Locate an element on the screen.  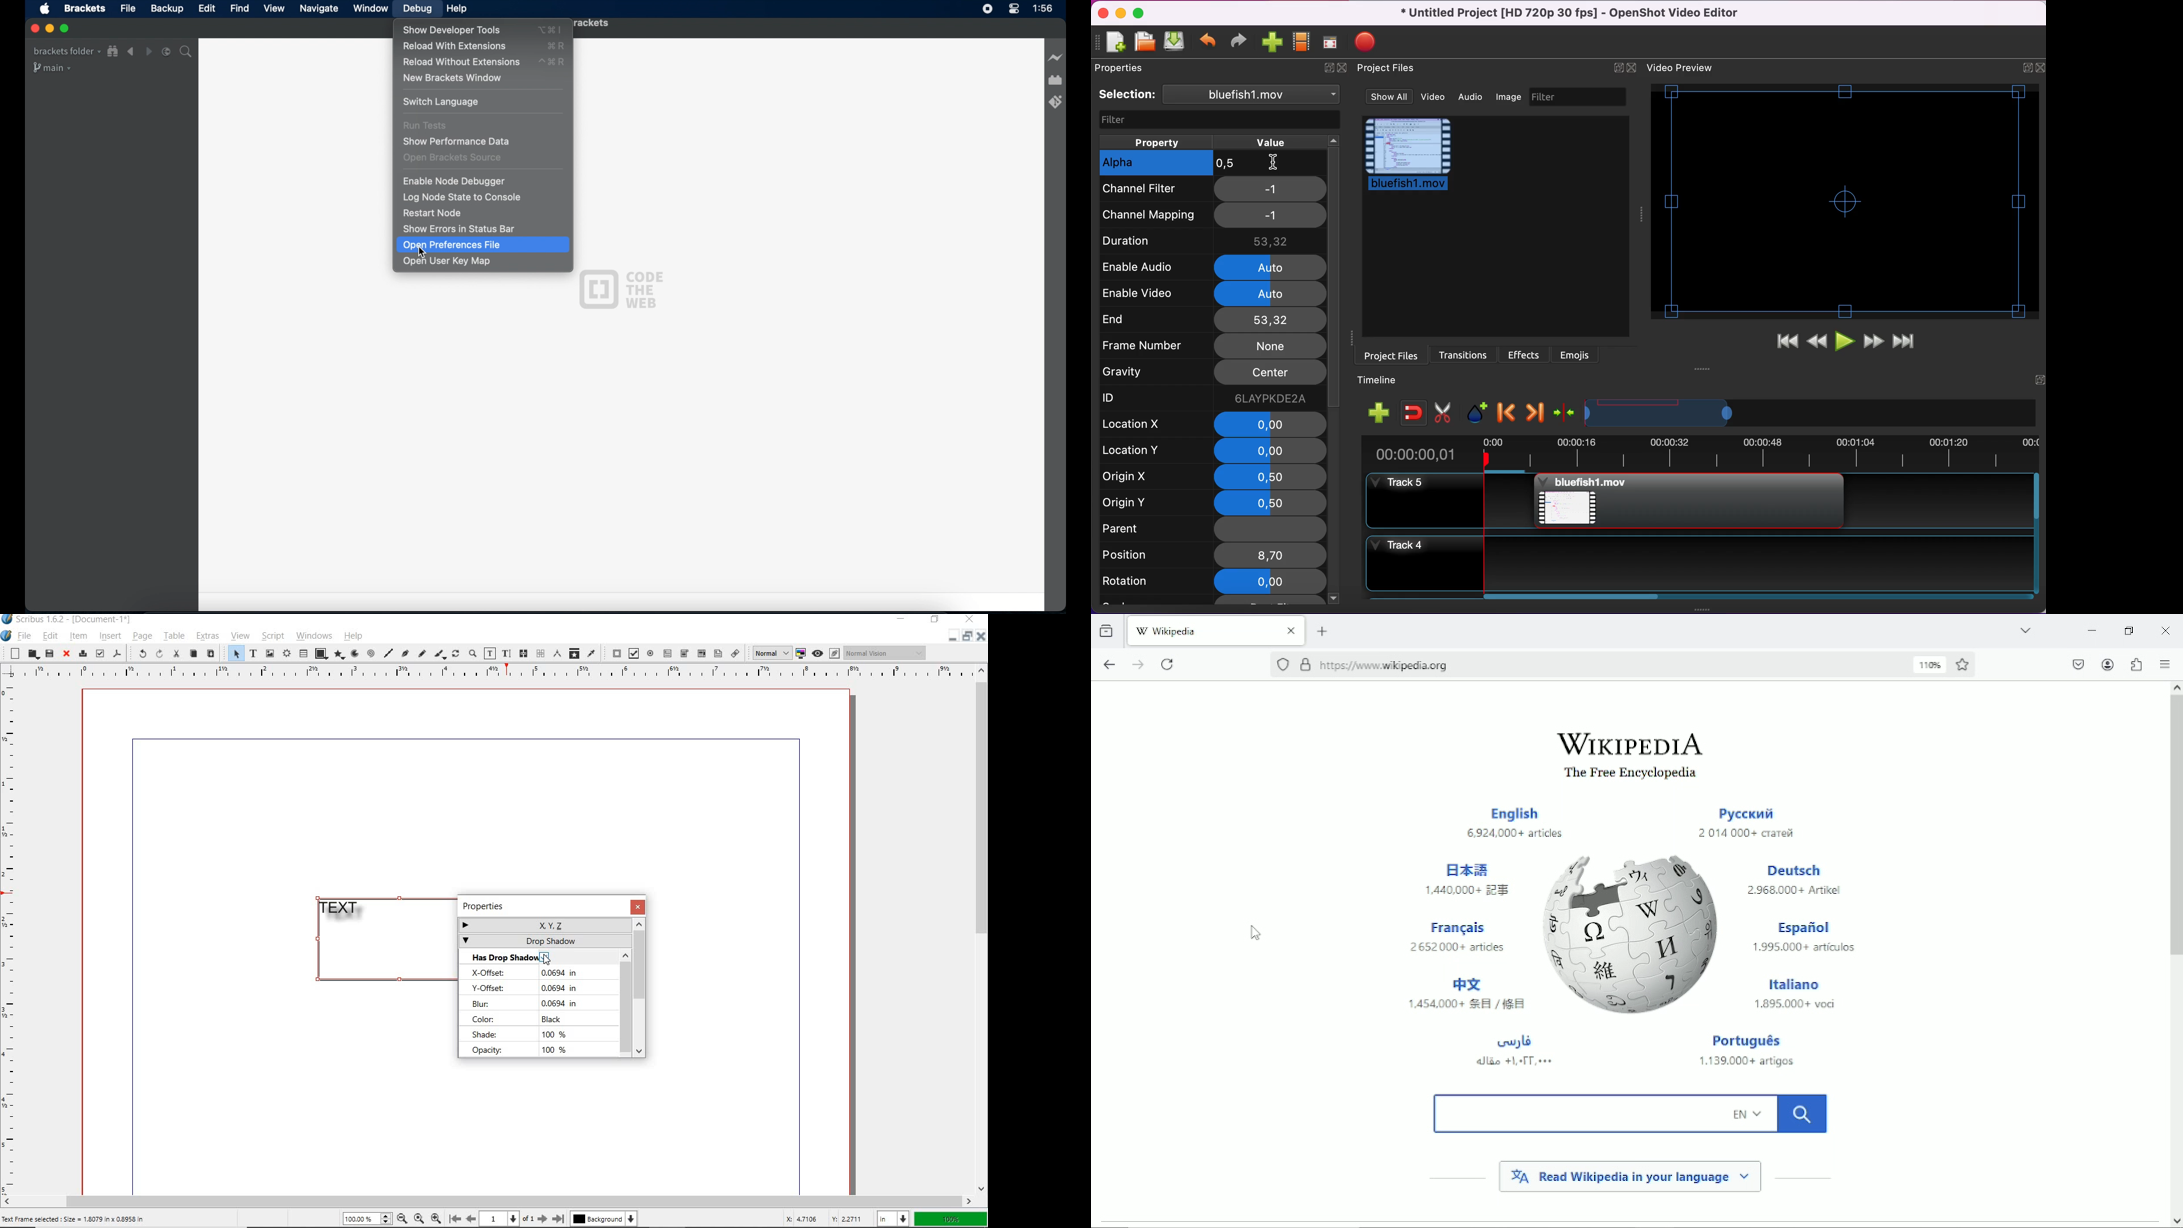
y-offset is located at coordinates (529, 989).